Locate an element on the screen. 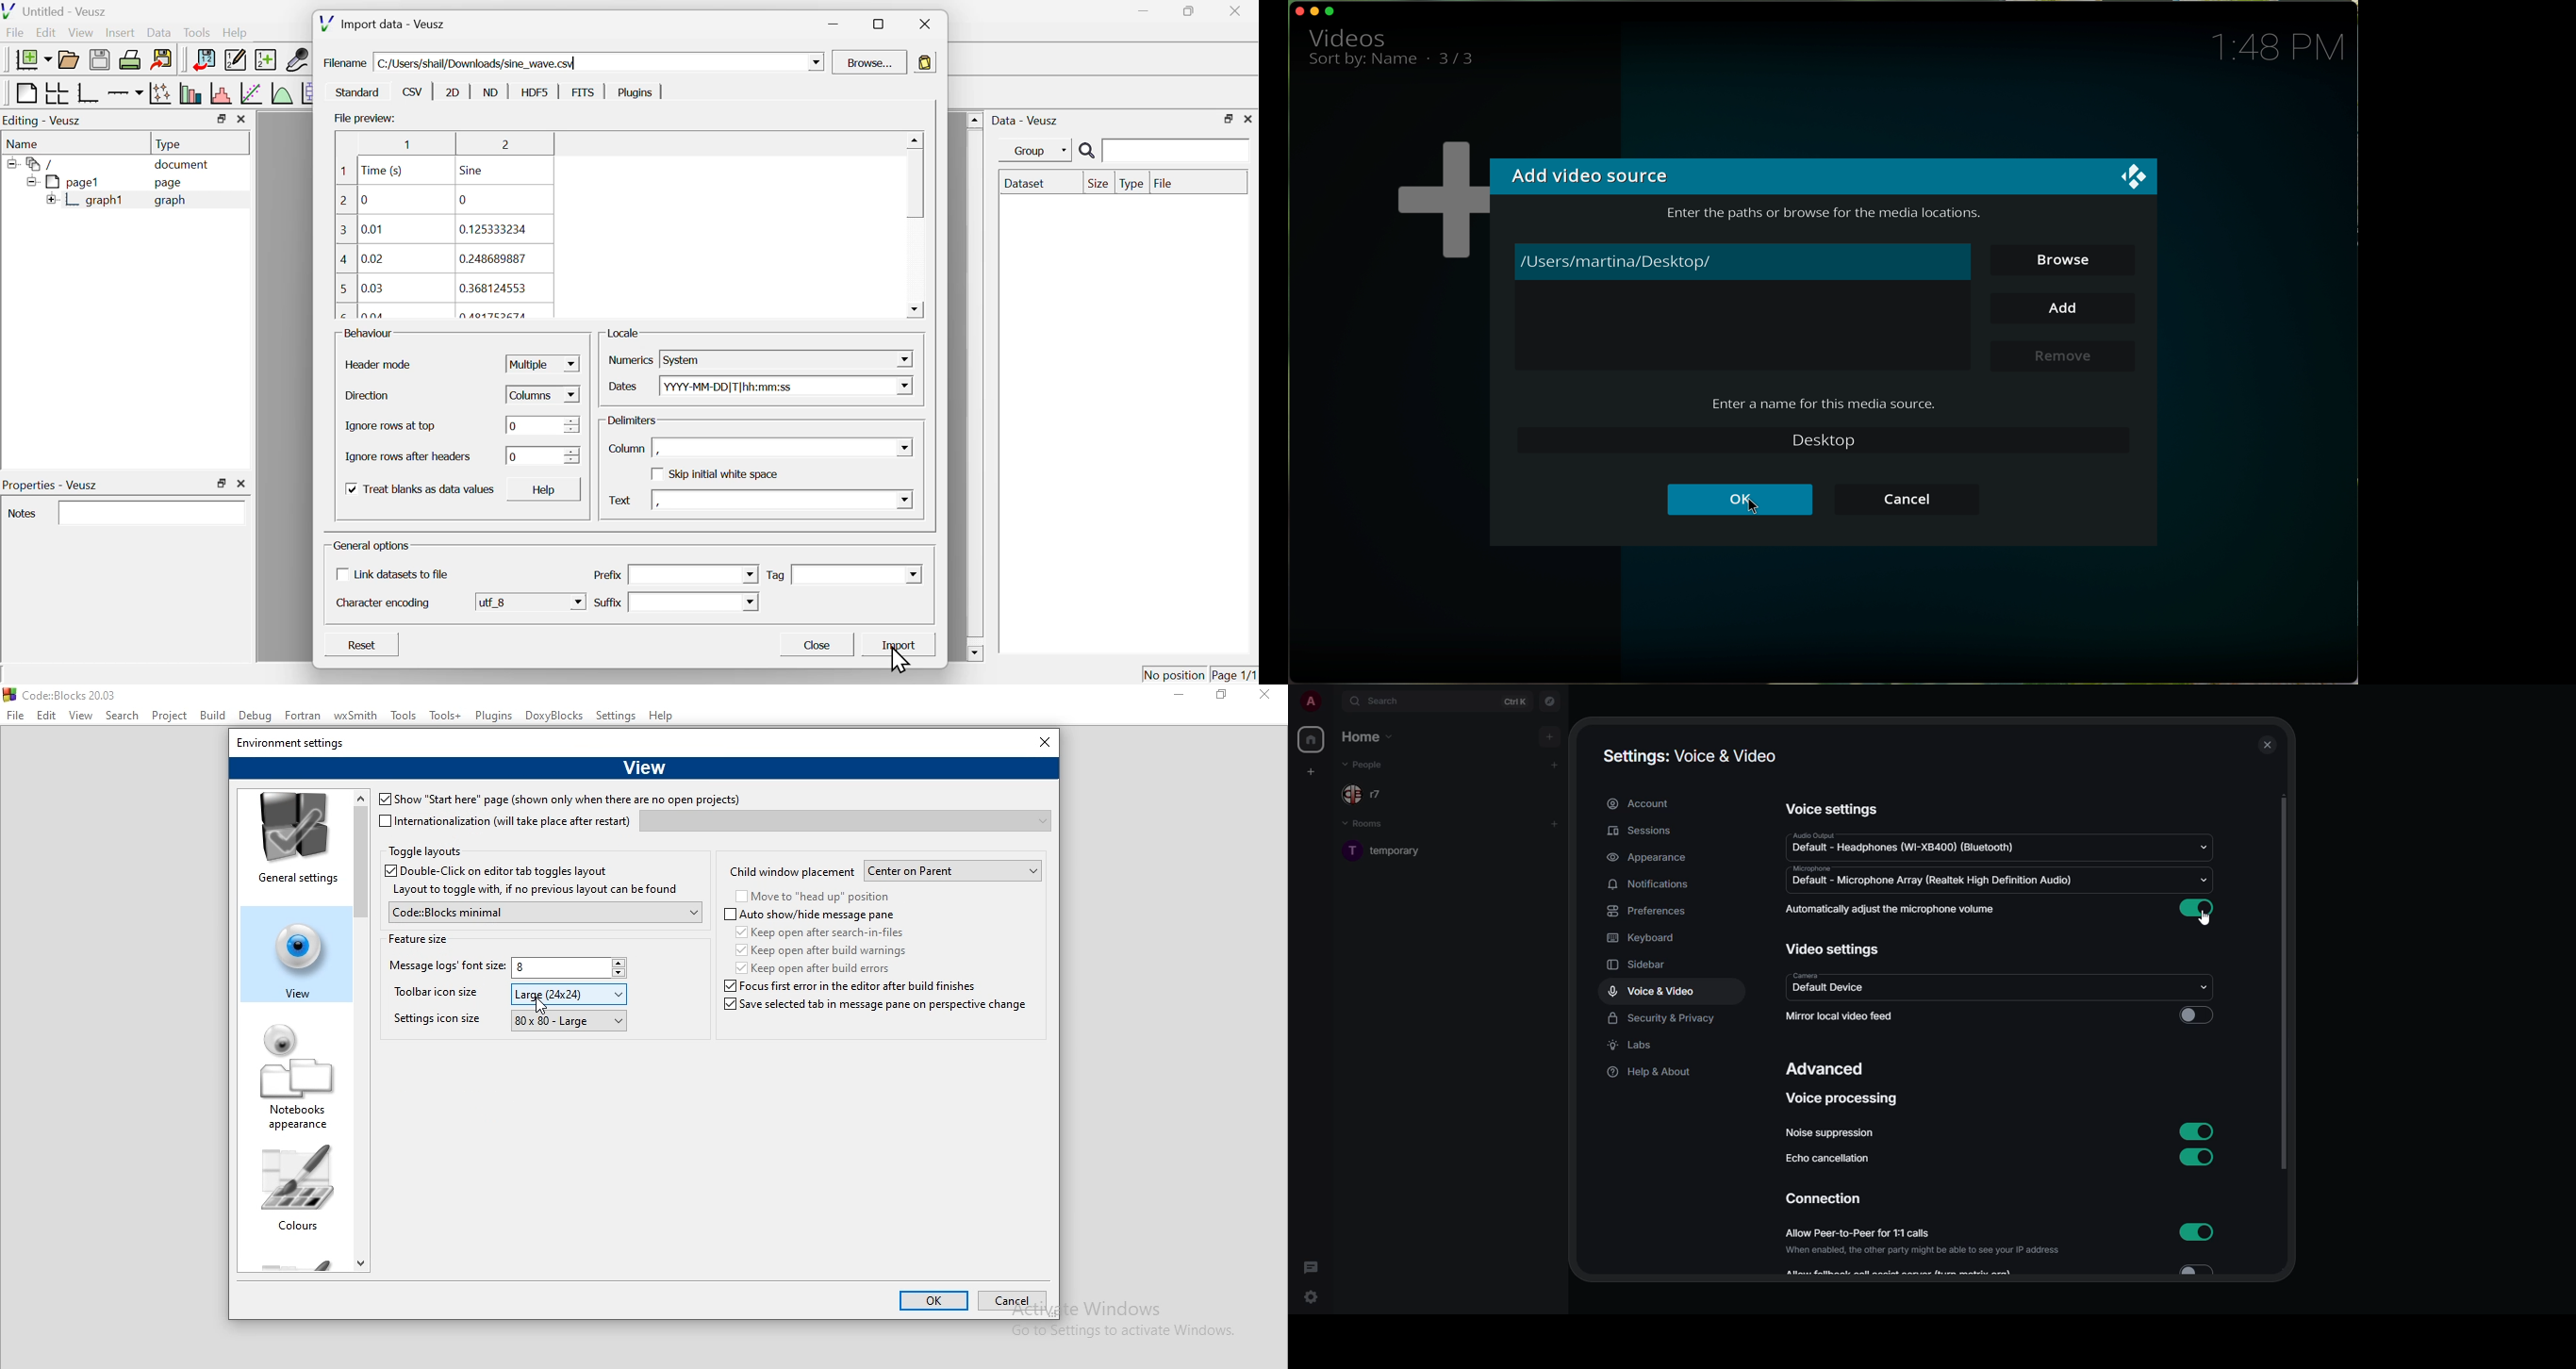 Image resolution: width=2576 pixels, height=1372 pixels. text box is located at coordinates (856, 575).